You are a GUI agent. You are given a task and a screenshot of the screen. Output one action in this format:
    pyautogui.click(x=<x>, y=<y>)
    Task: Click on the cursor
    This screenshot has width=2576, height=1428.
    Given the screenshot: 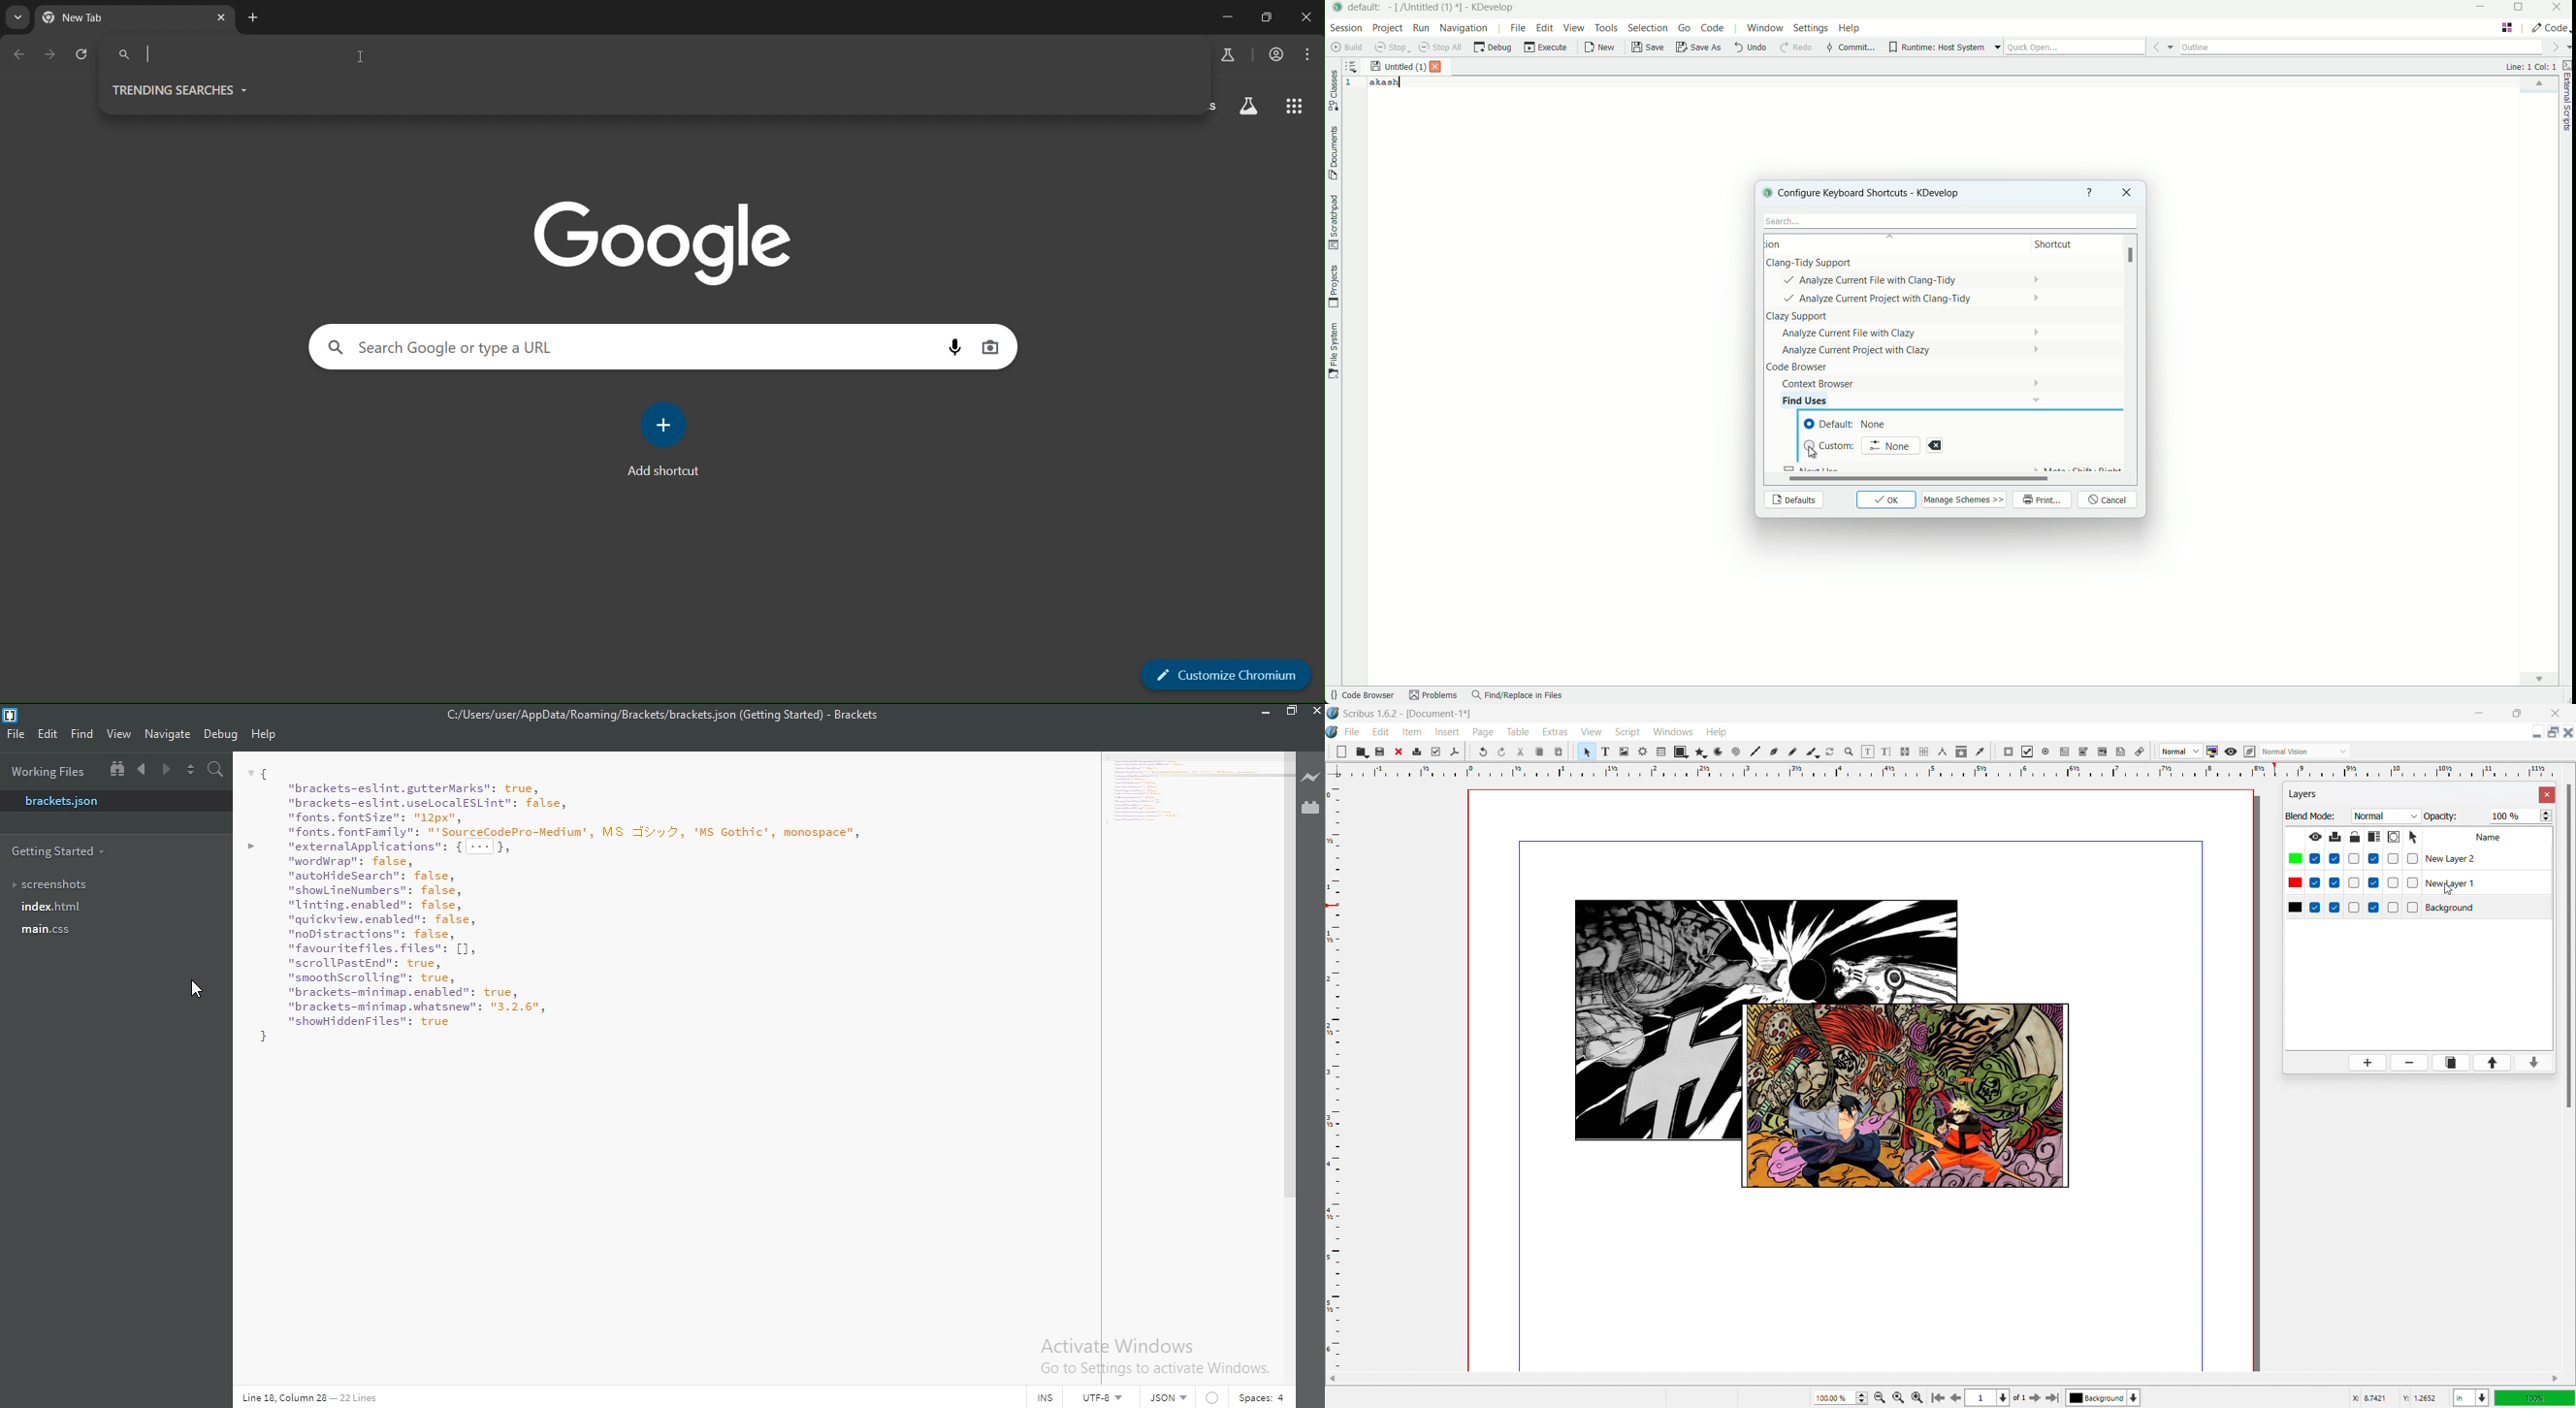 What is the action you would take?
    pyautogui.click(x=195, y=990)
    